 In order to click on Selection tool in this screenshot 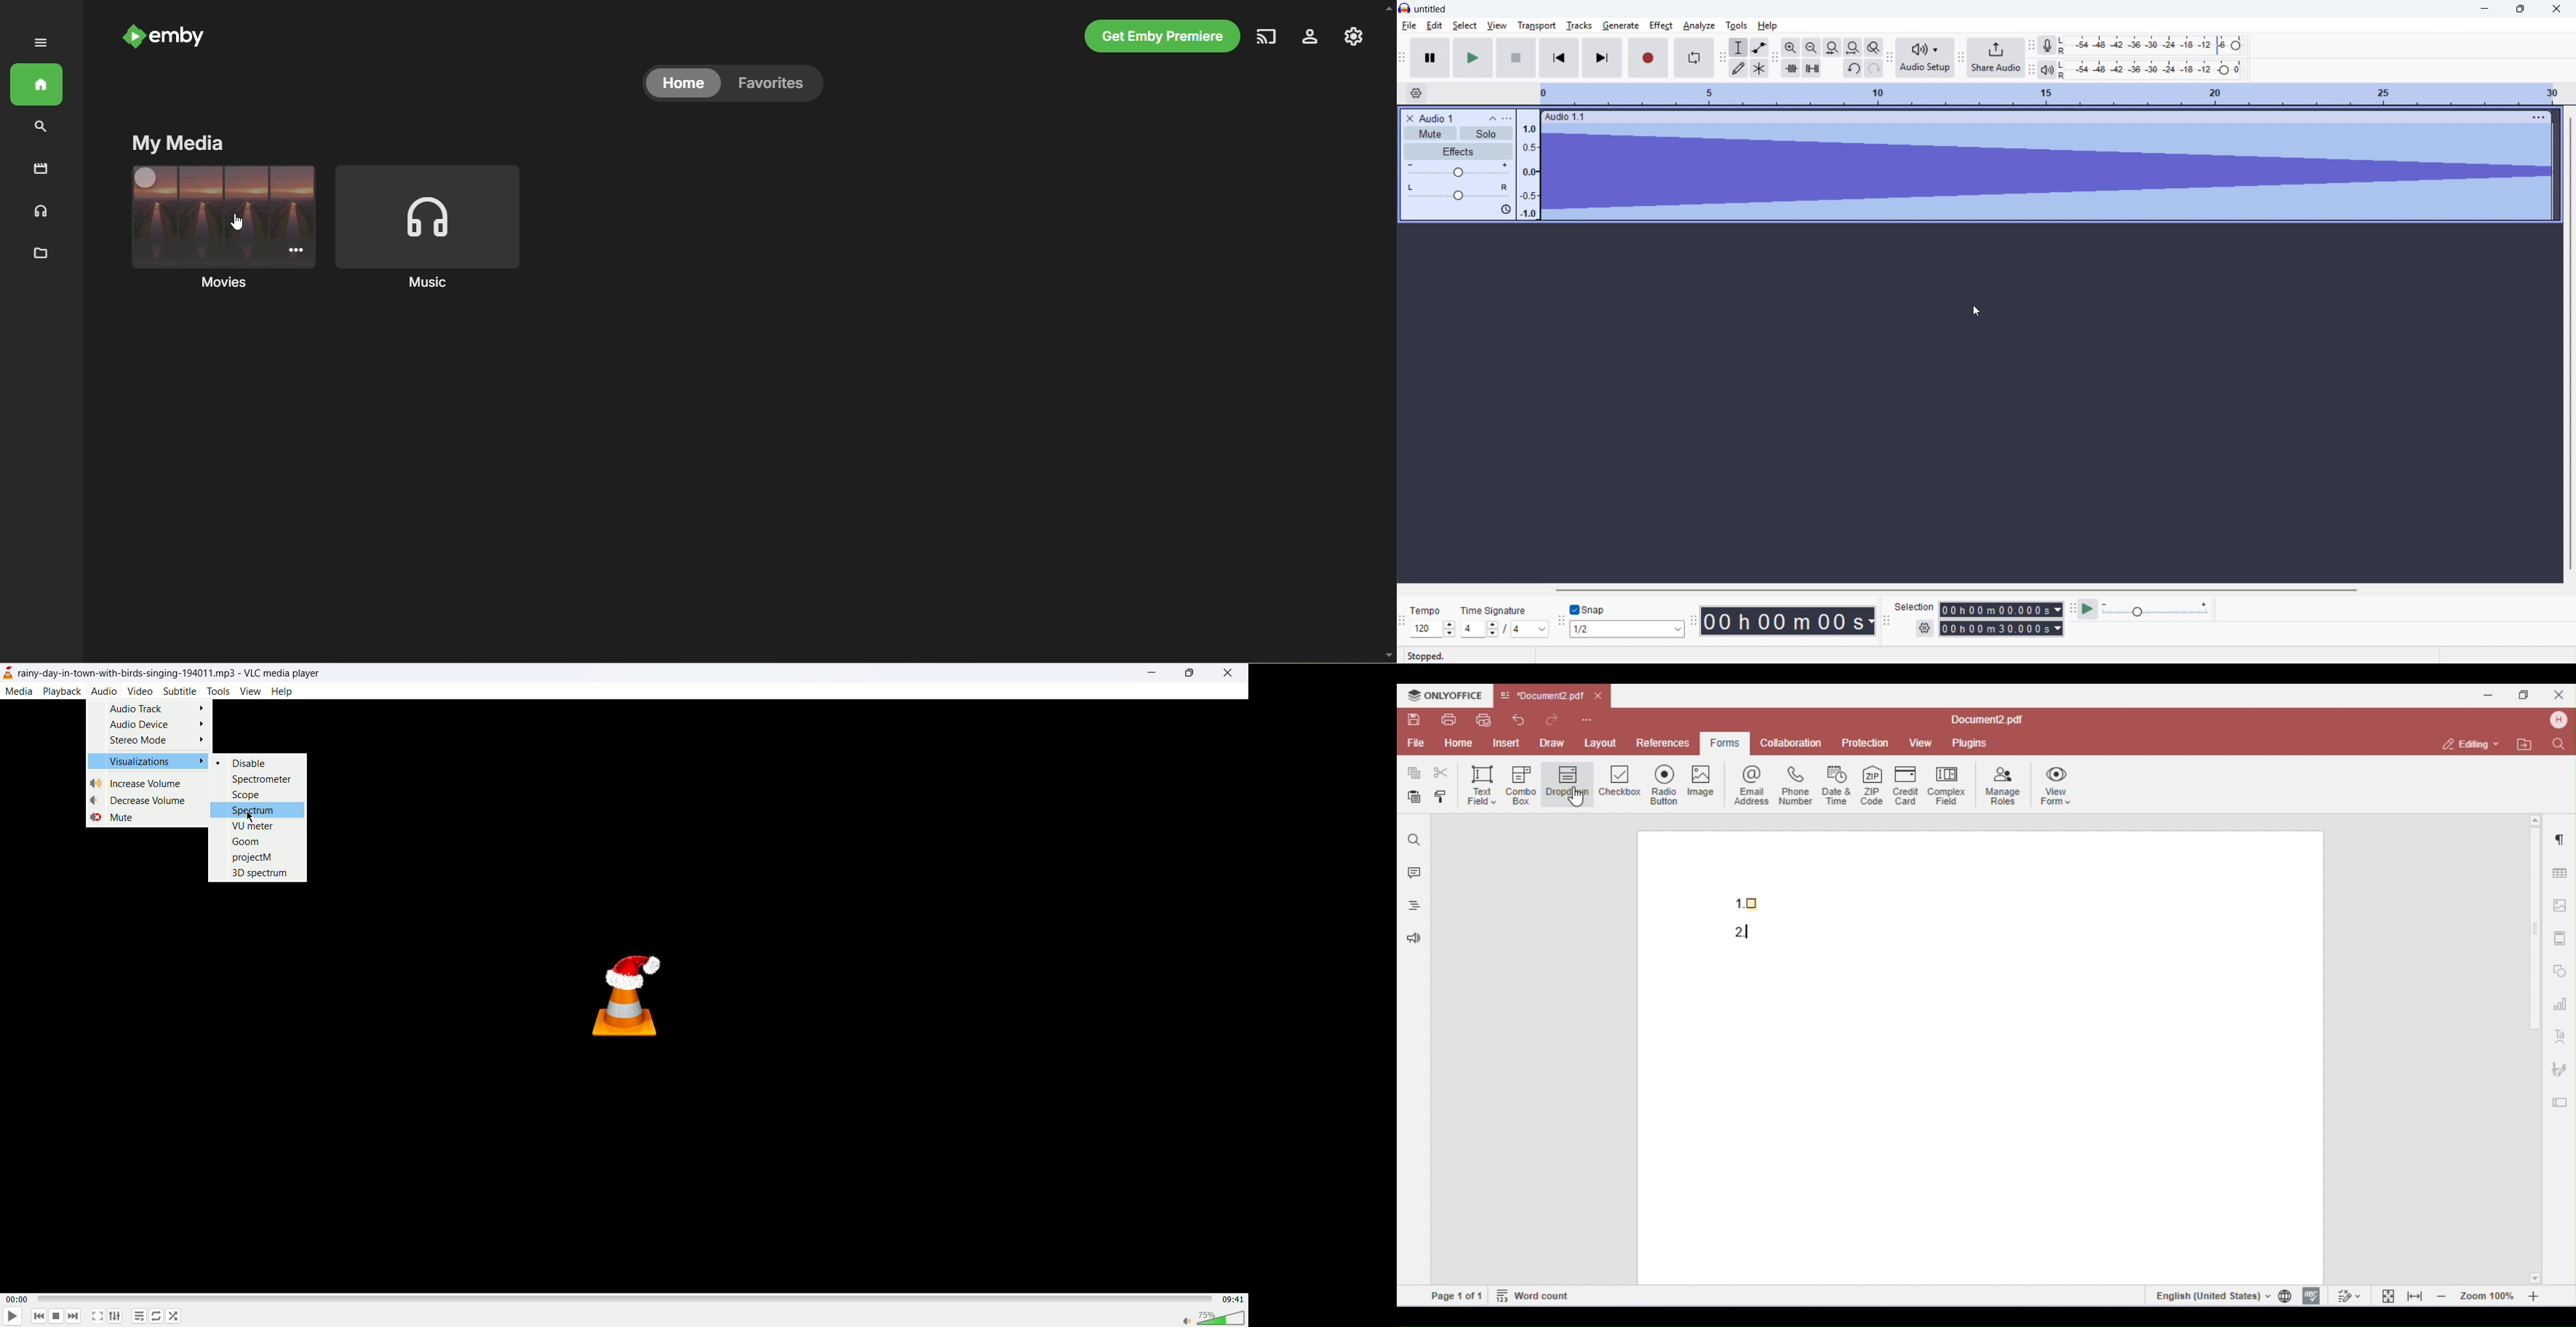, I will do `click(1738, 47)`.